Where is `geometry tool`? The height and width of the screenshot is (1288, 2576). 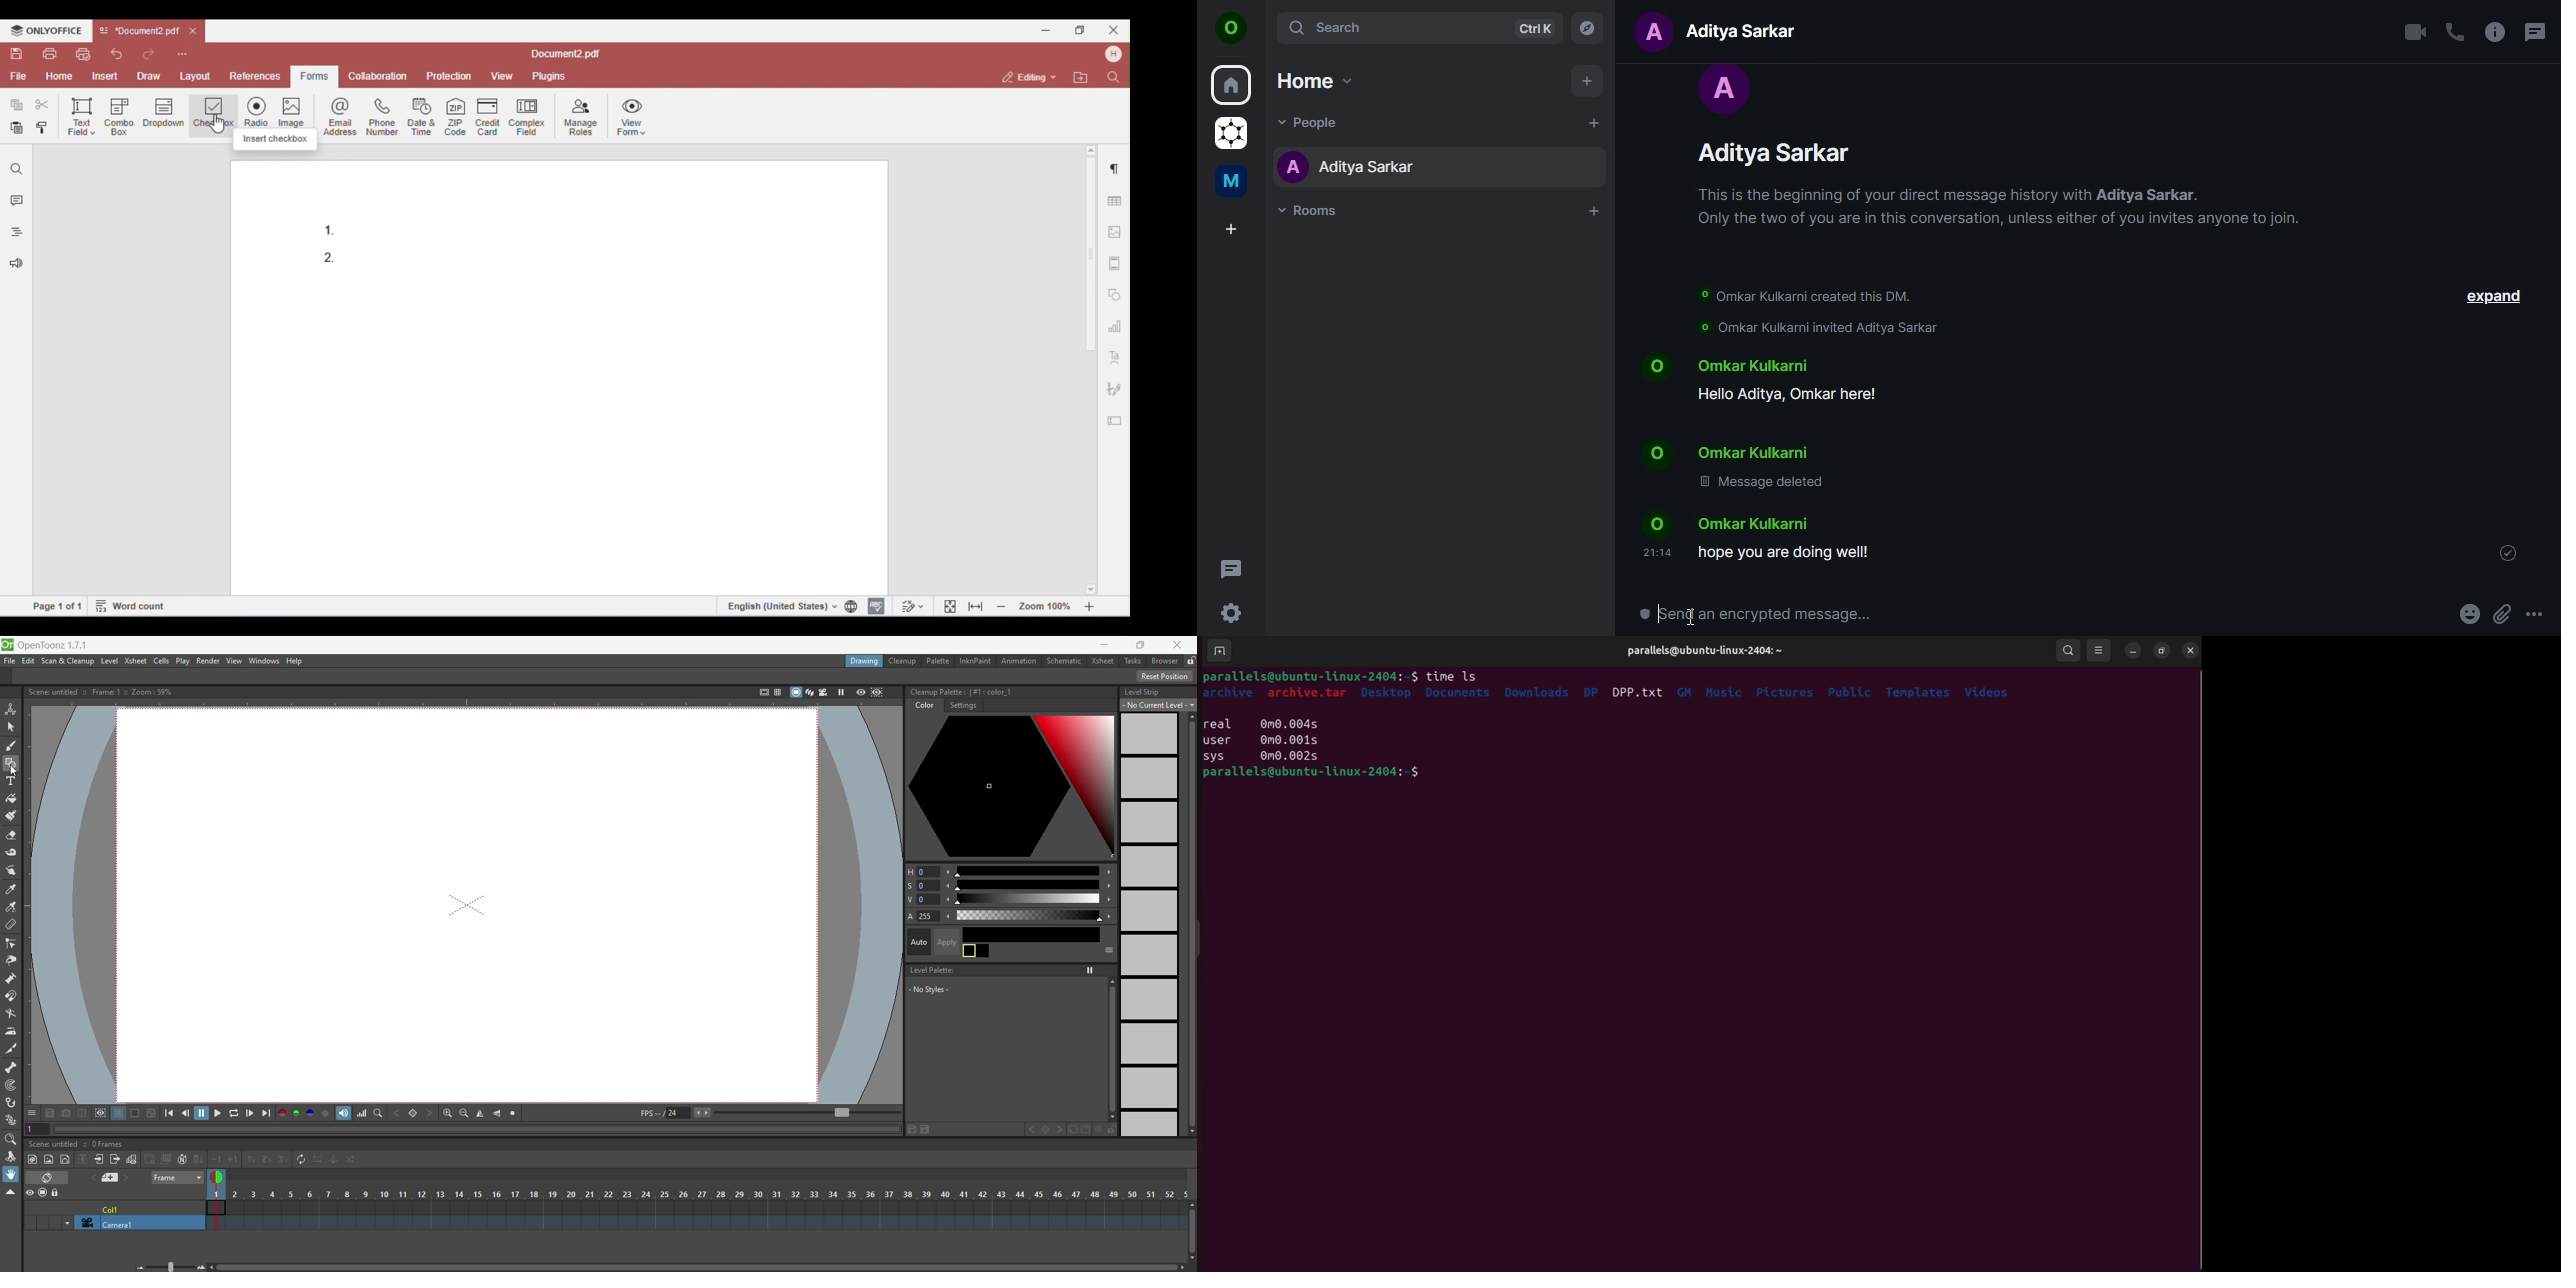 geometry tool is located at coordinates (11, 762).